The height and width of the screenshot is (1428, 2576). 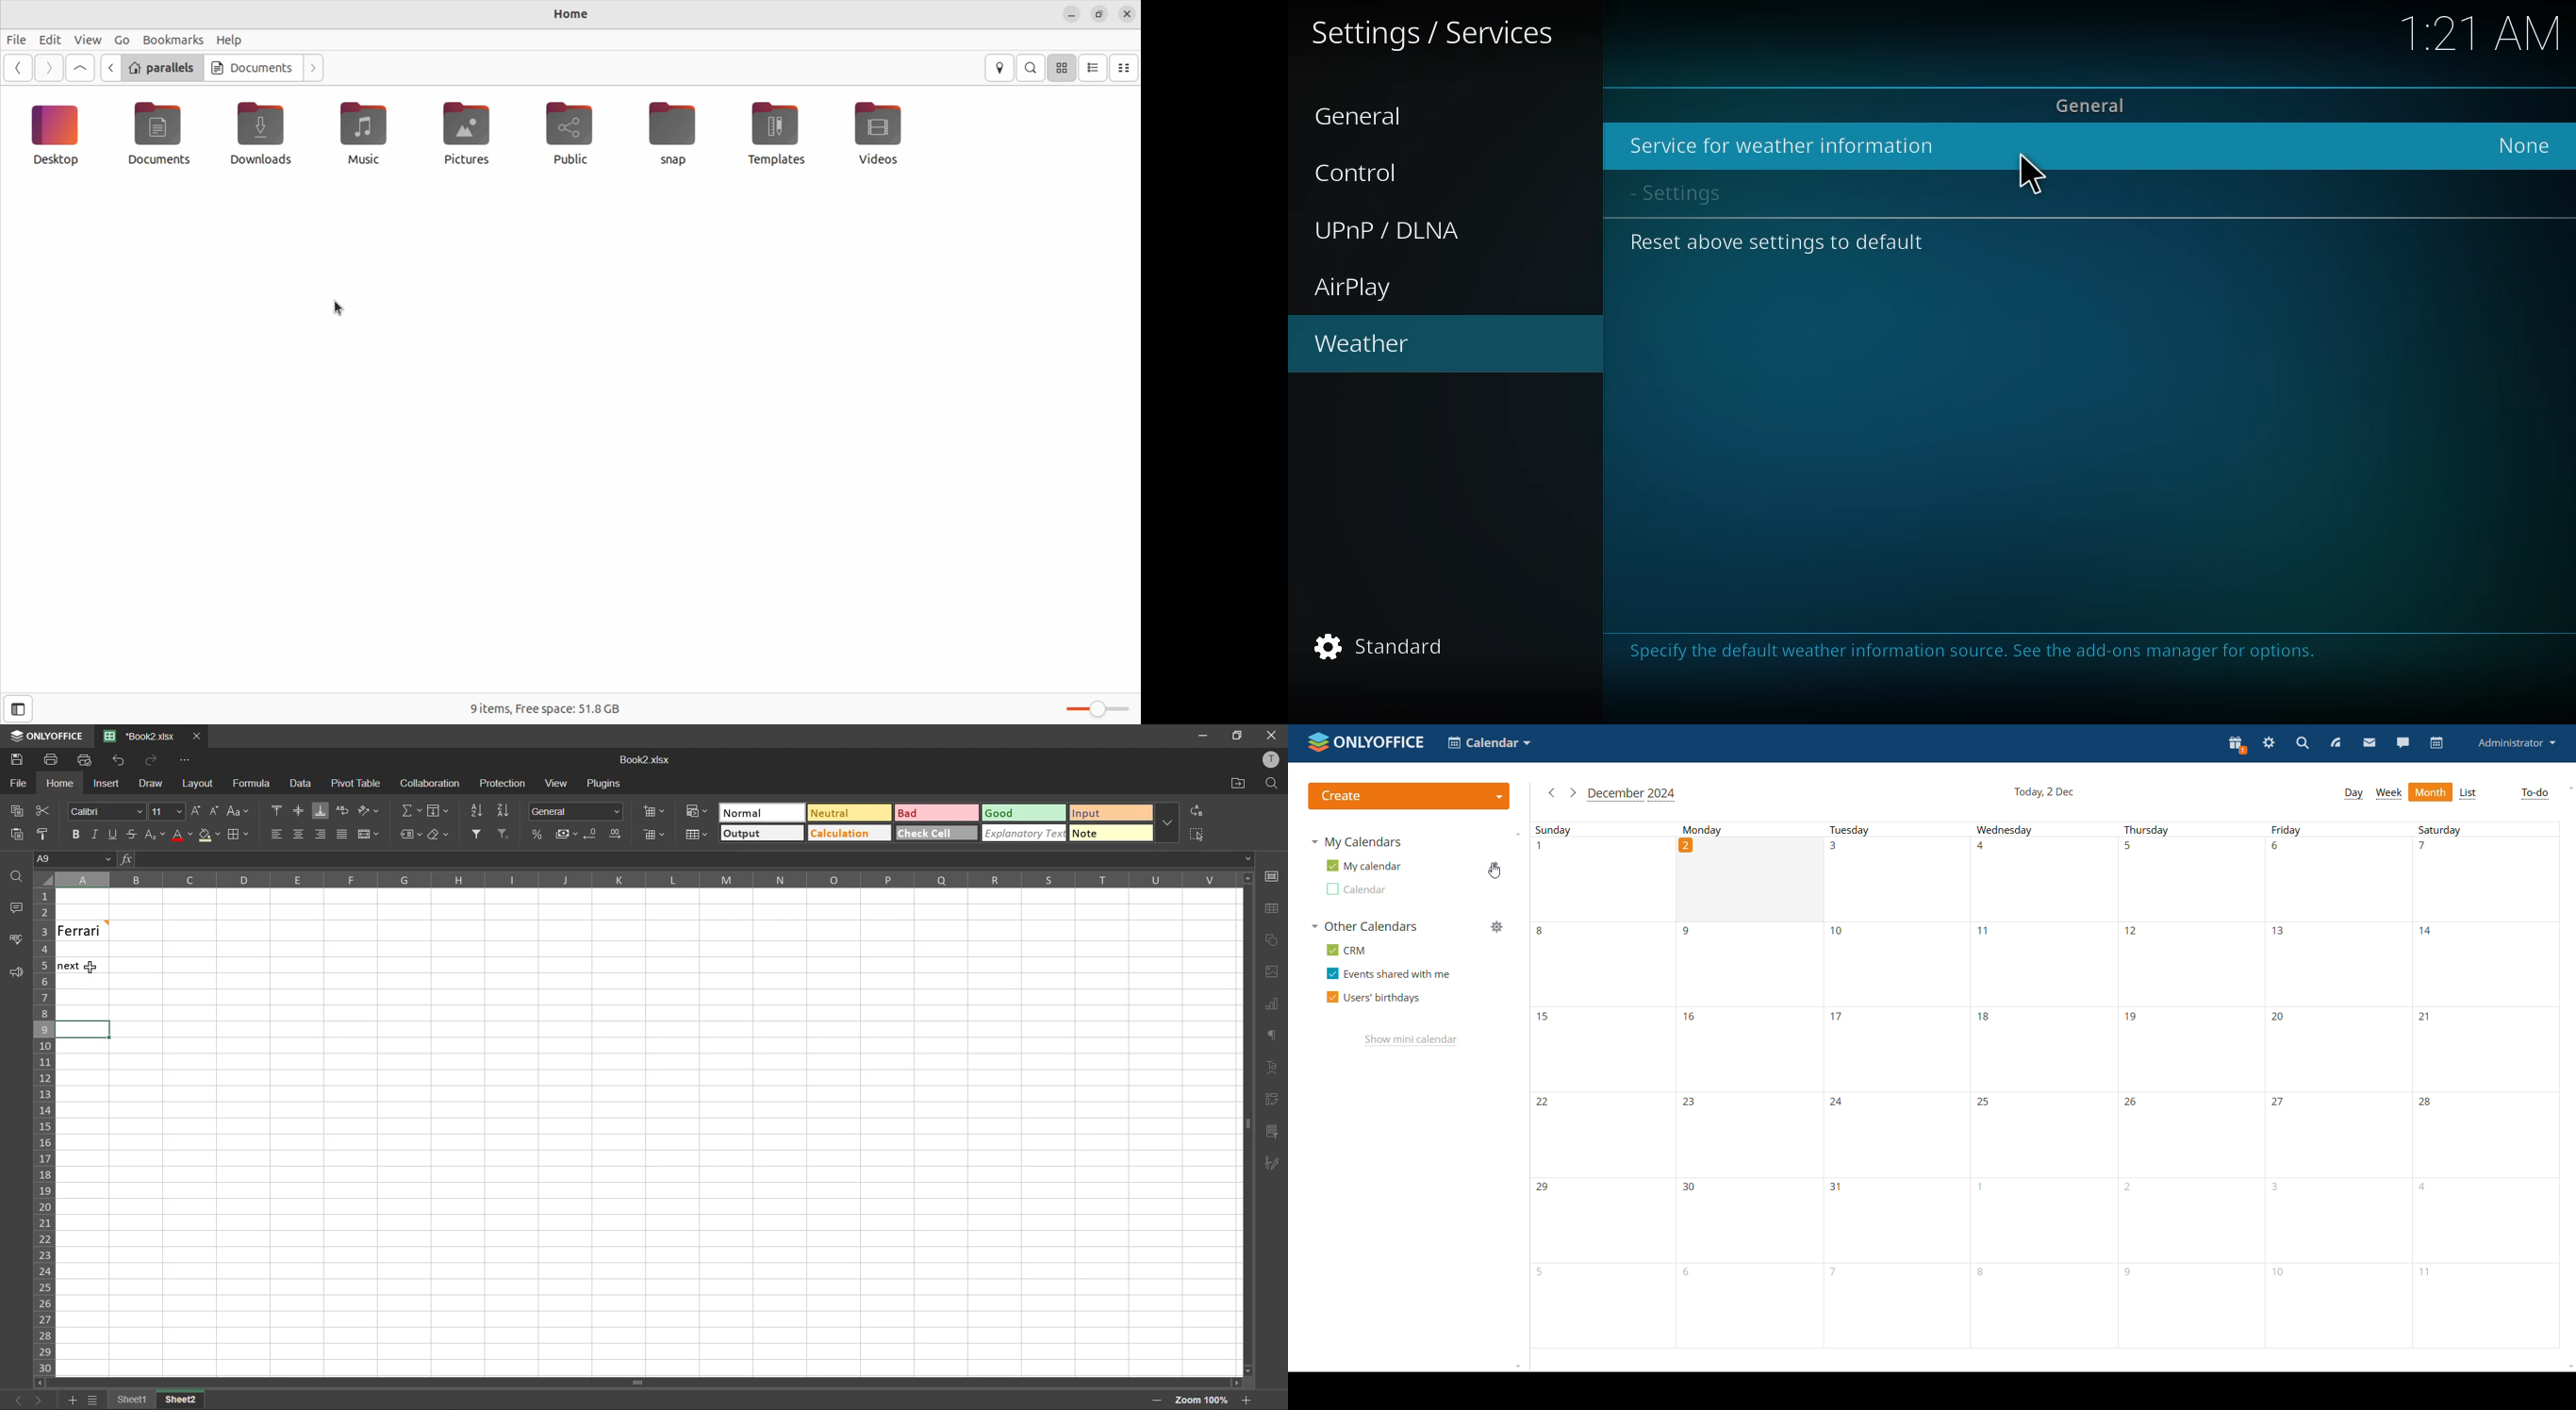 I want to click on decrement size, so click(x=217, y=810).